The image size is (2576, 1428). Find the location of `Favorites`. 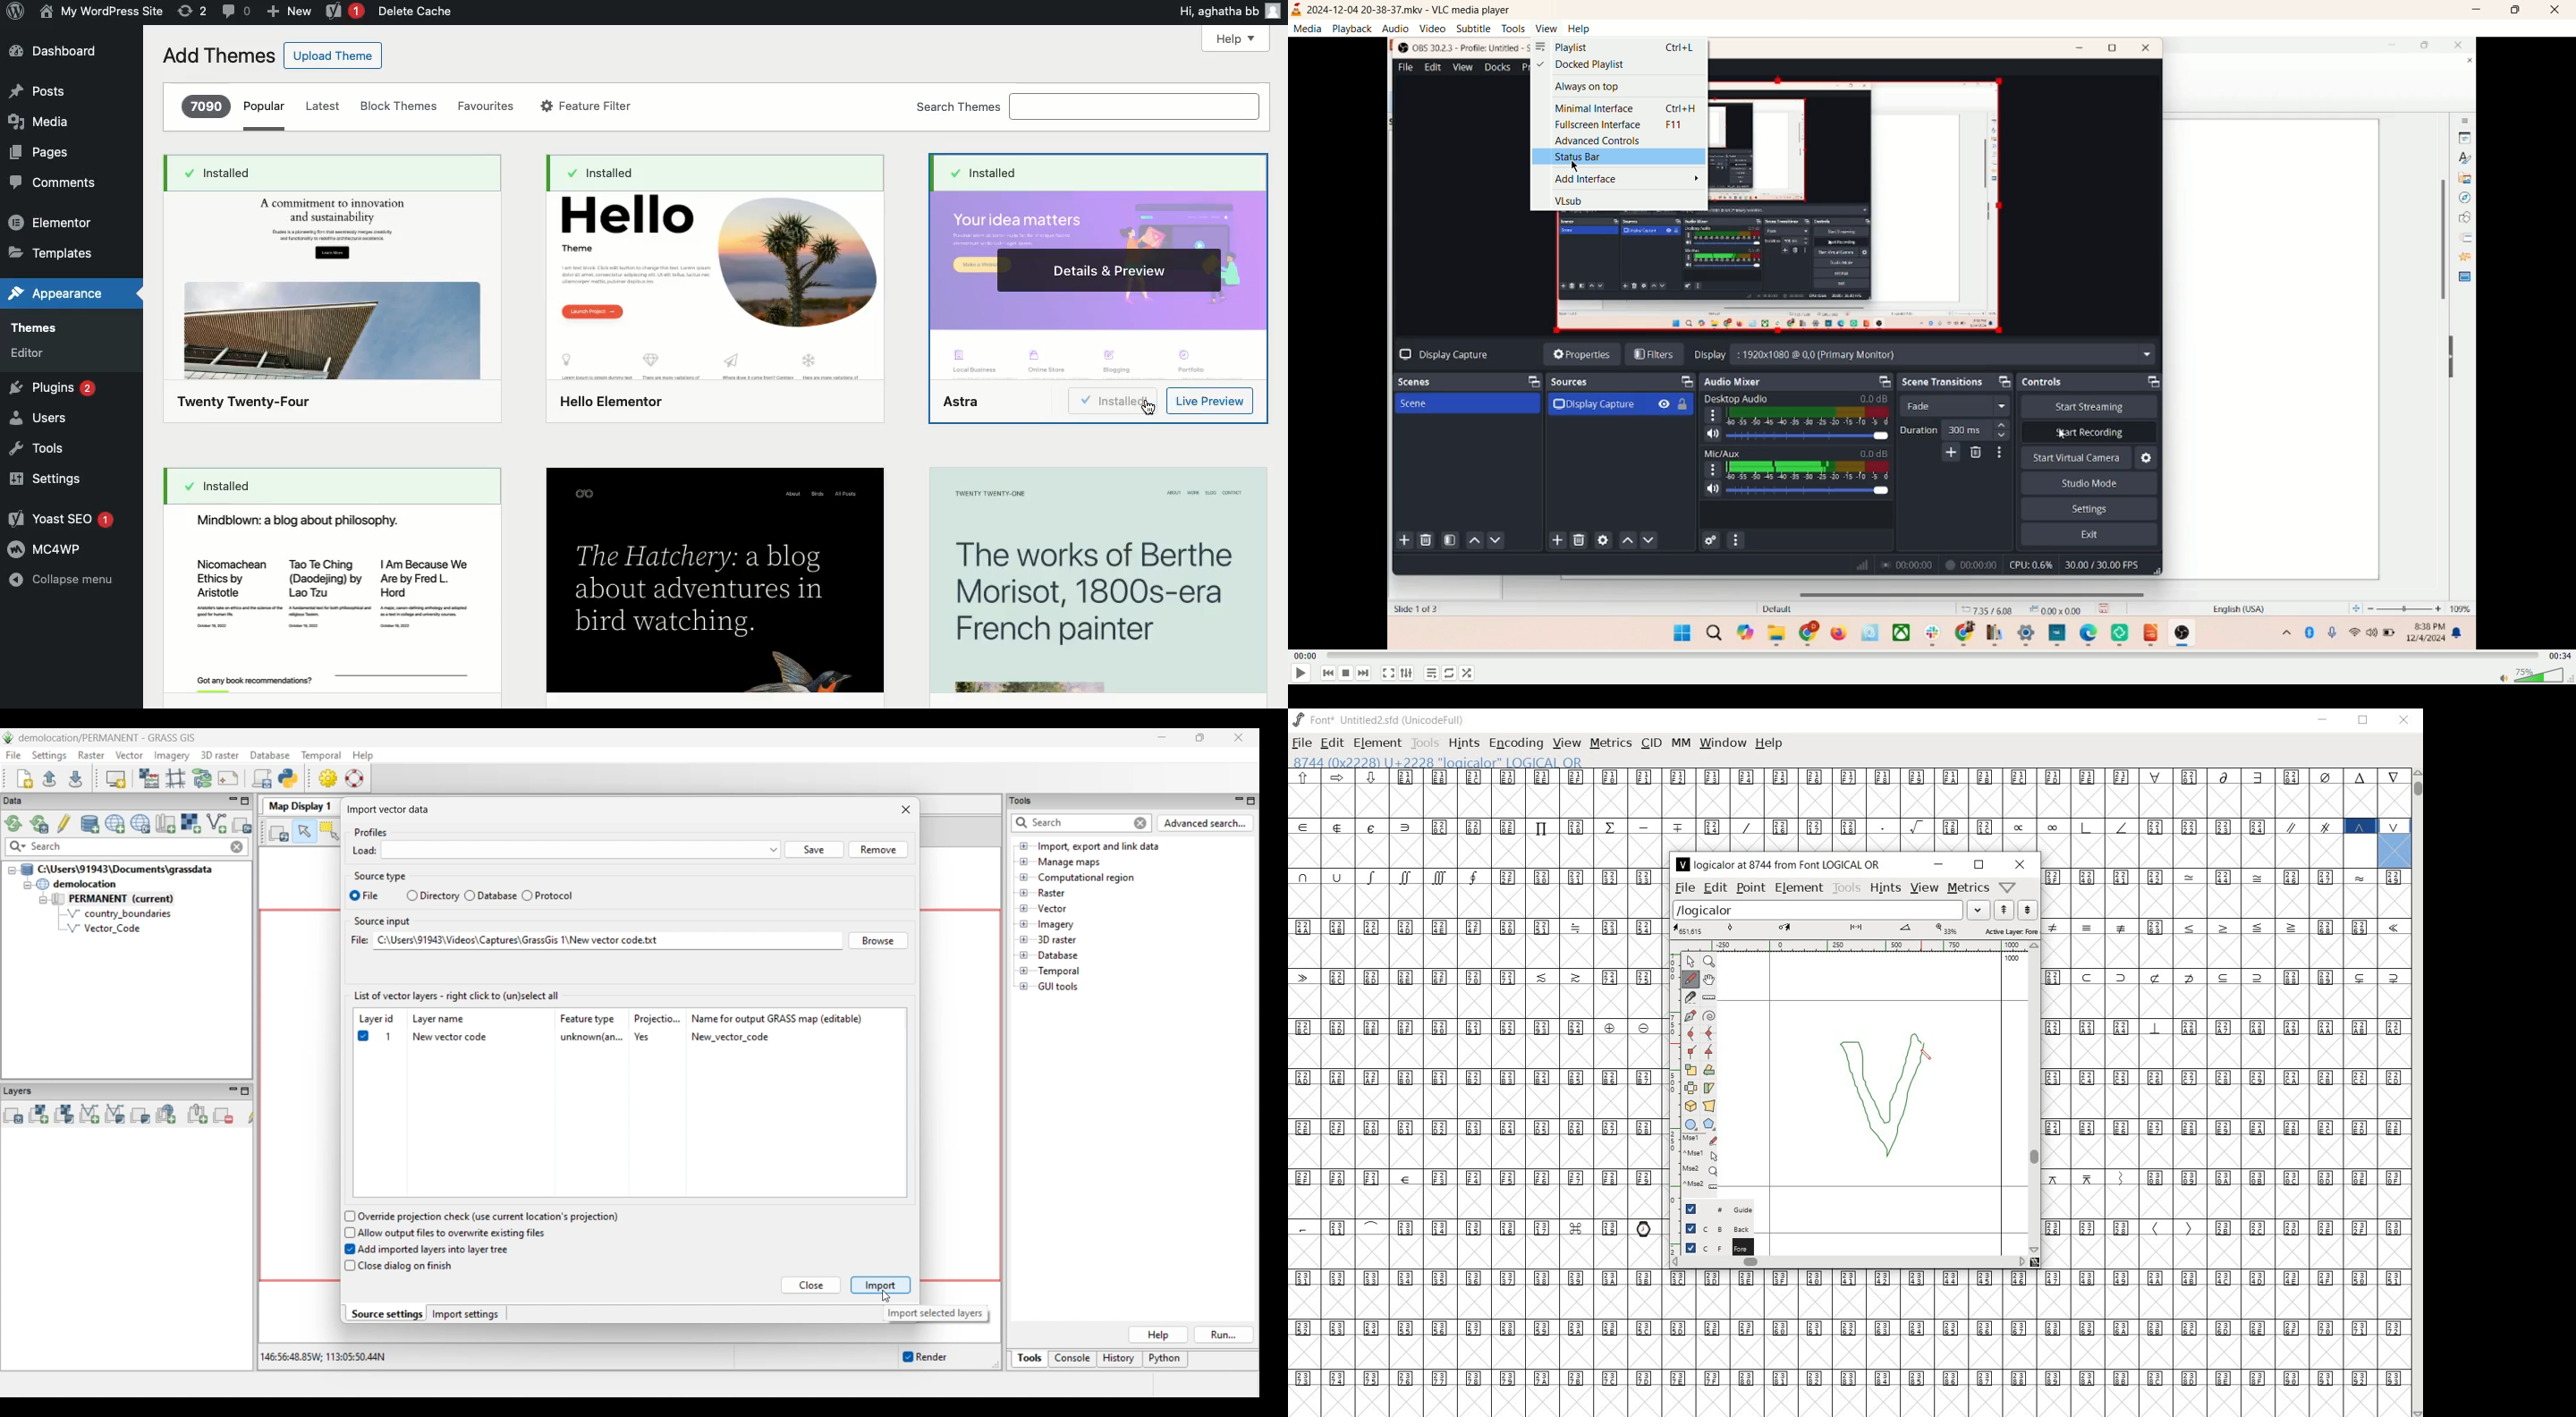

Favorites is located at coordinates (484, 106).